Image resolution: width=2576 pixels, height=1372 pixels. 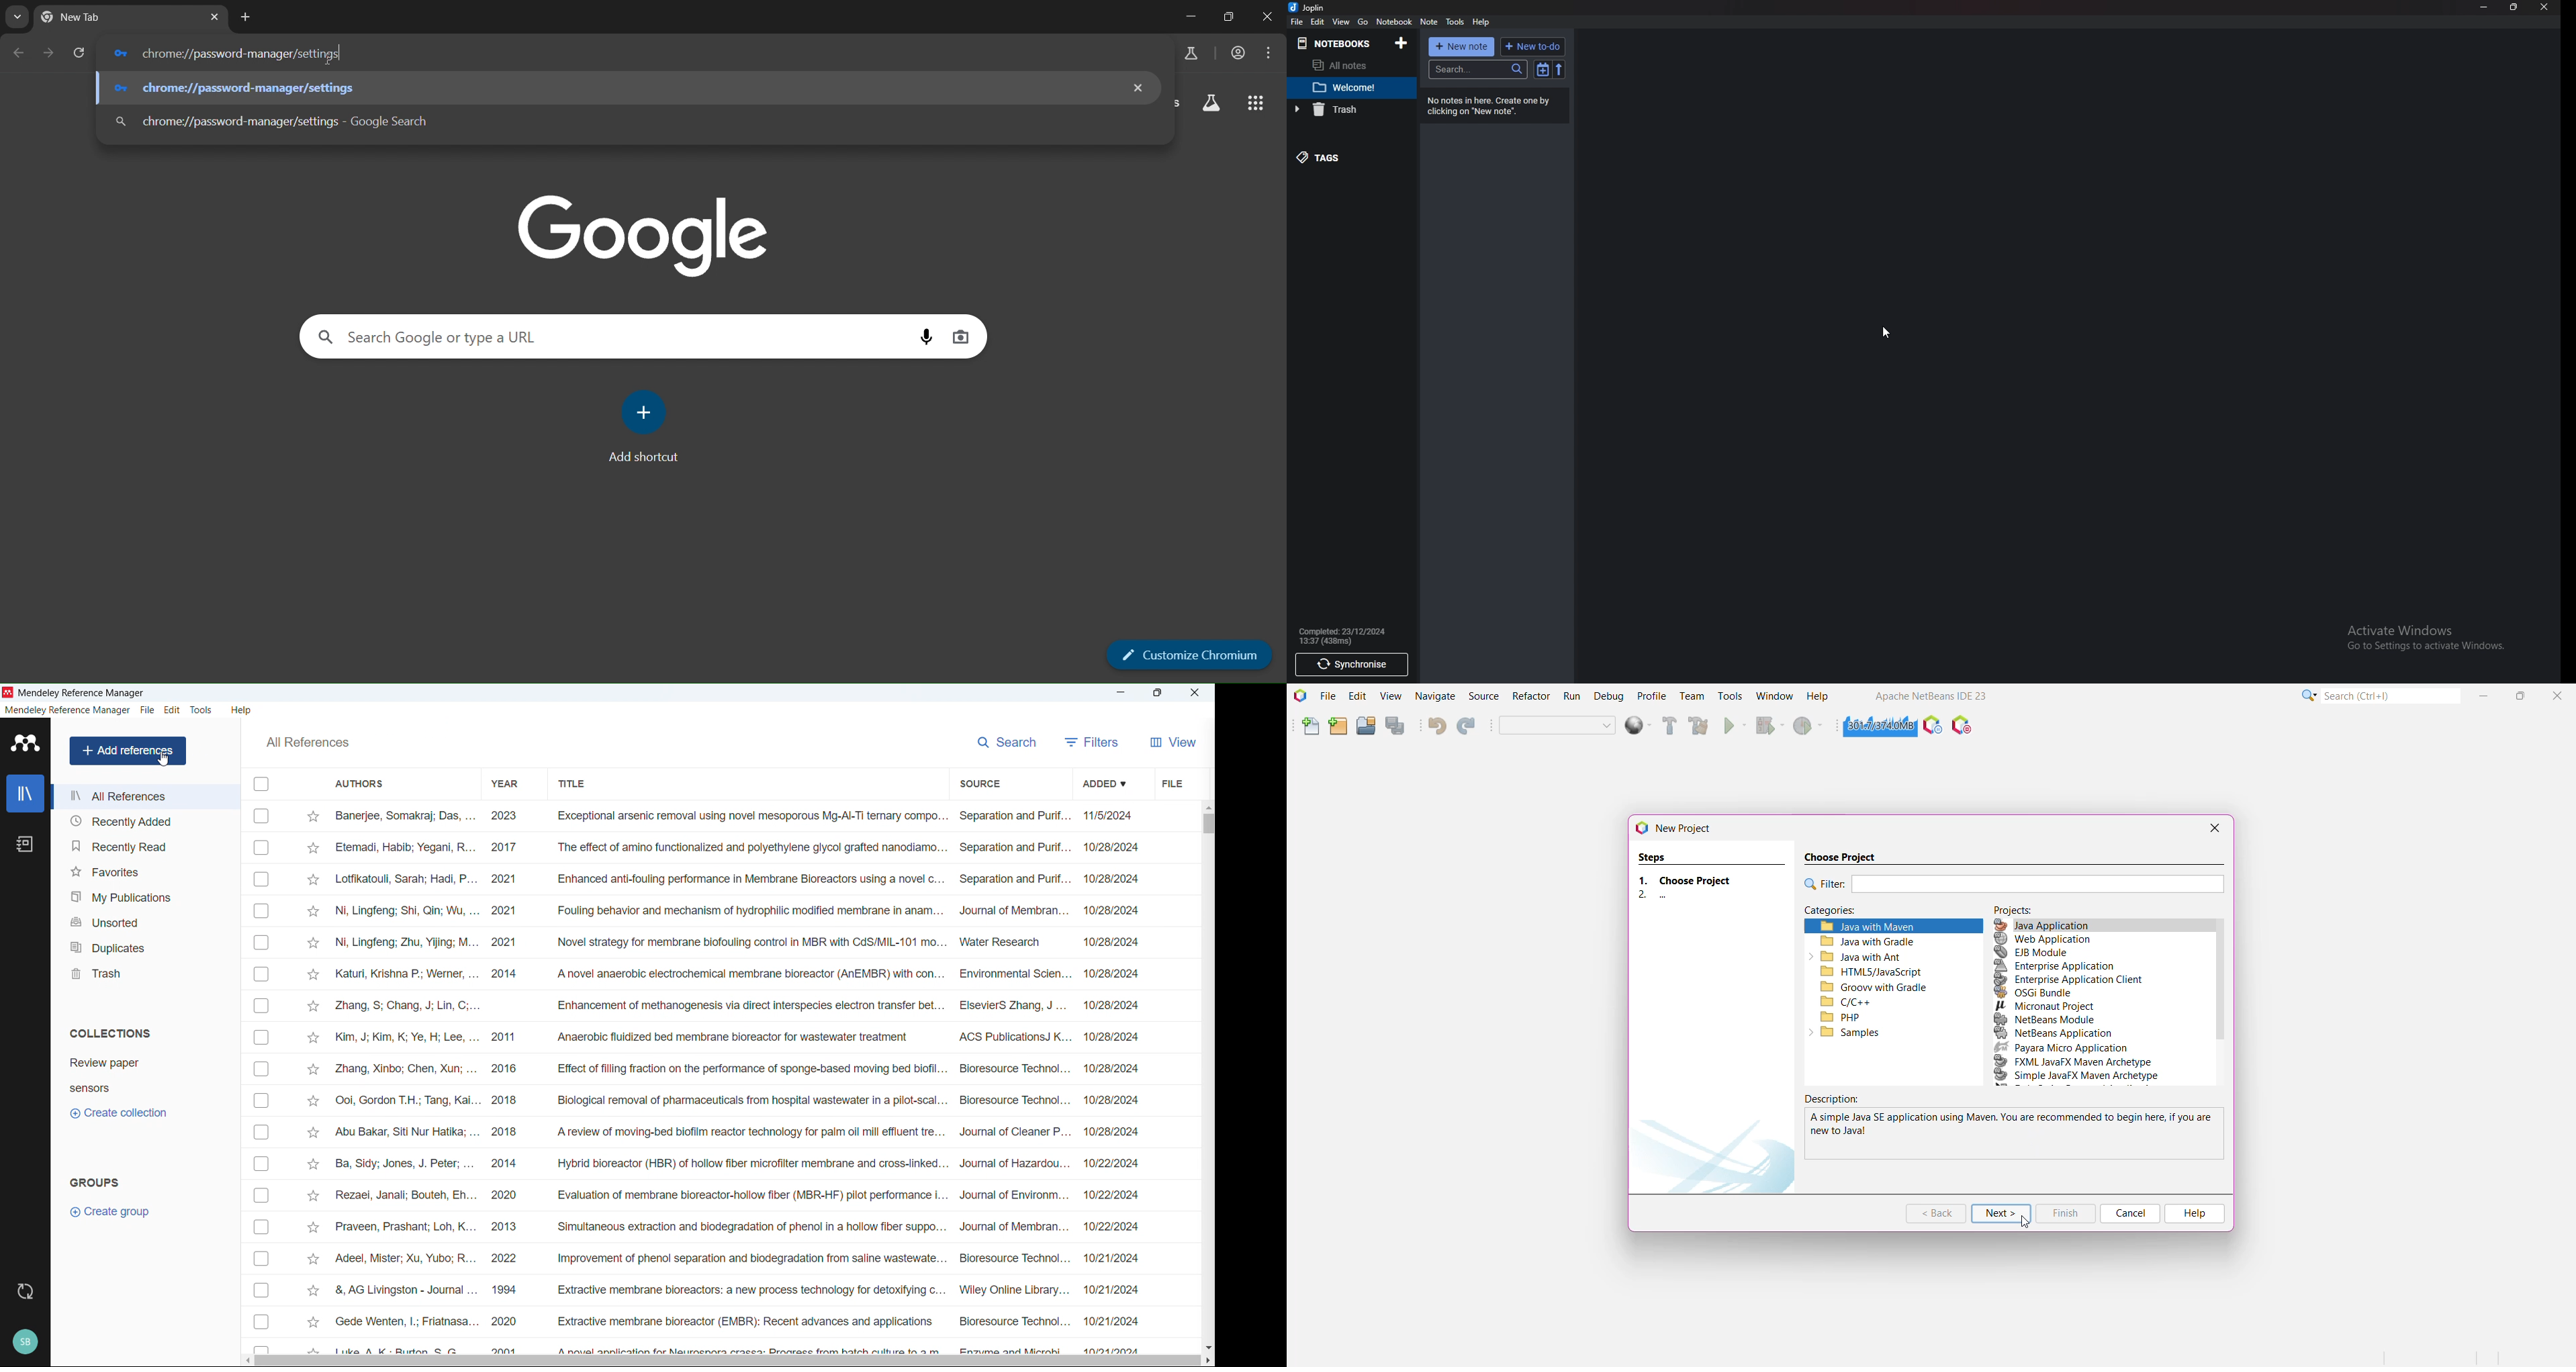 What do you see at coordinates (1456, 23) in the screenshot?
I see `Tools` at bounding box center [1456, 23].